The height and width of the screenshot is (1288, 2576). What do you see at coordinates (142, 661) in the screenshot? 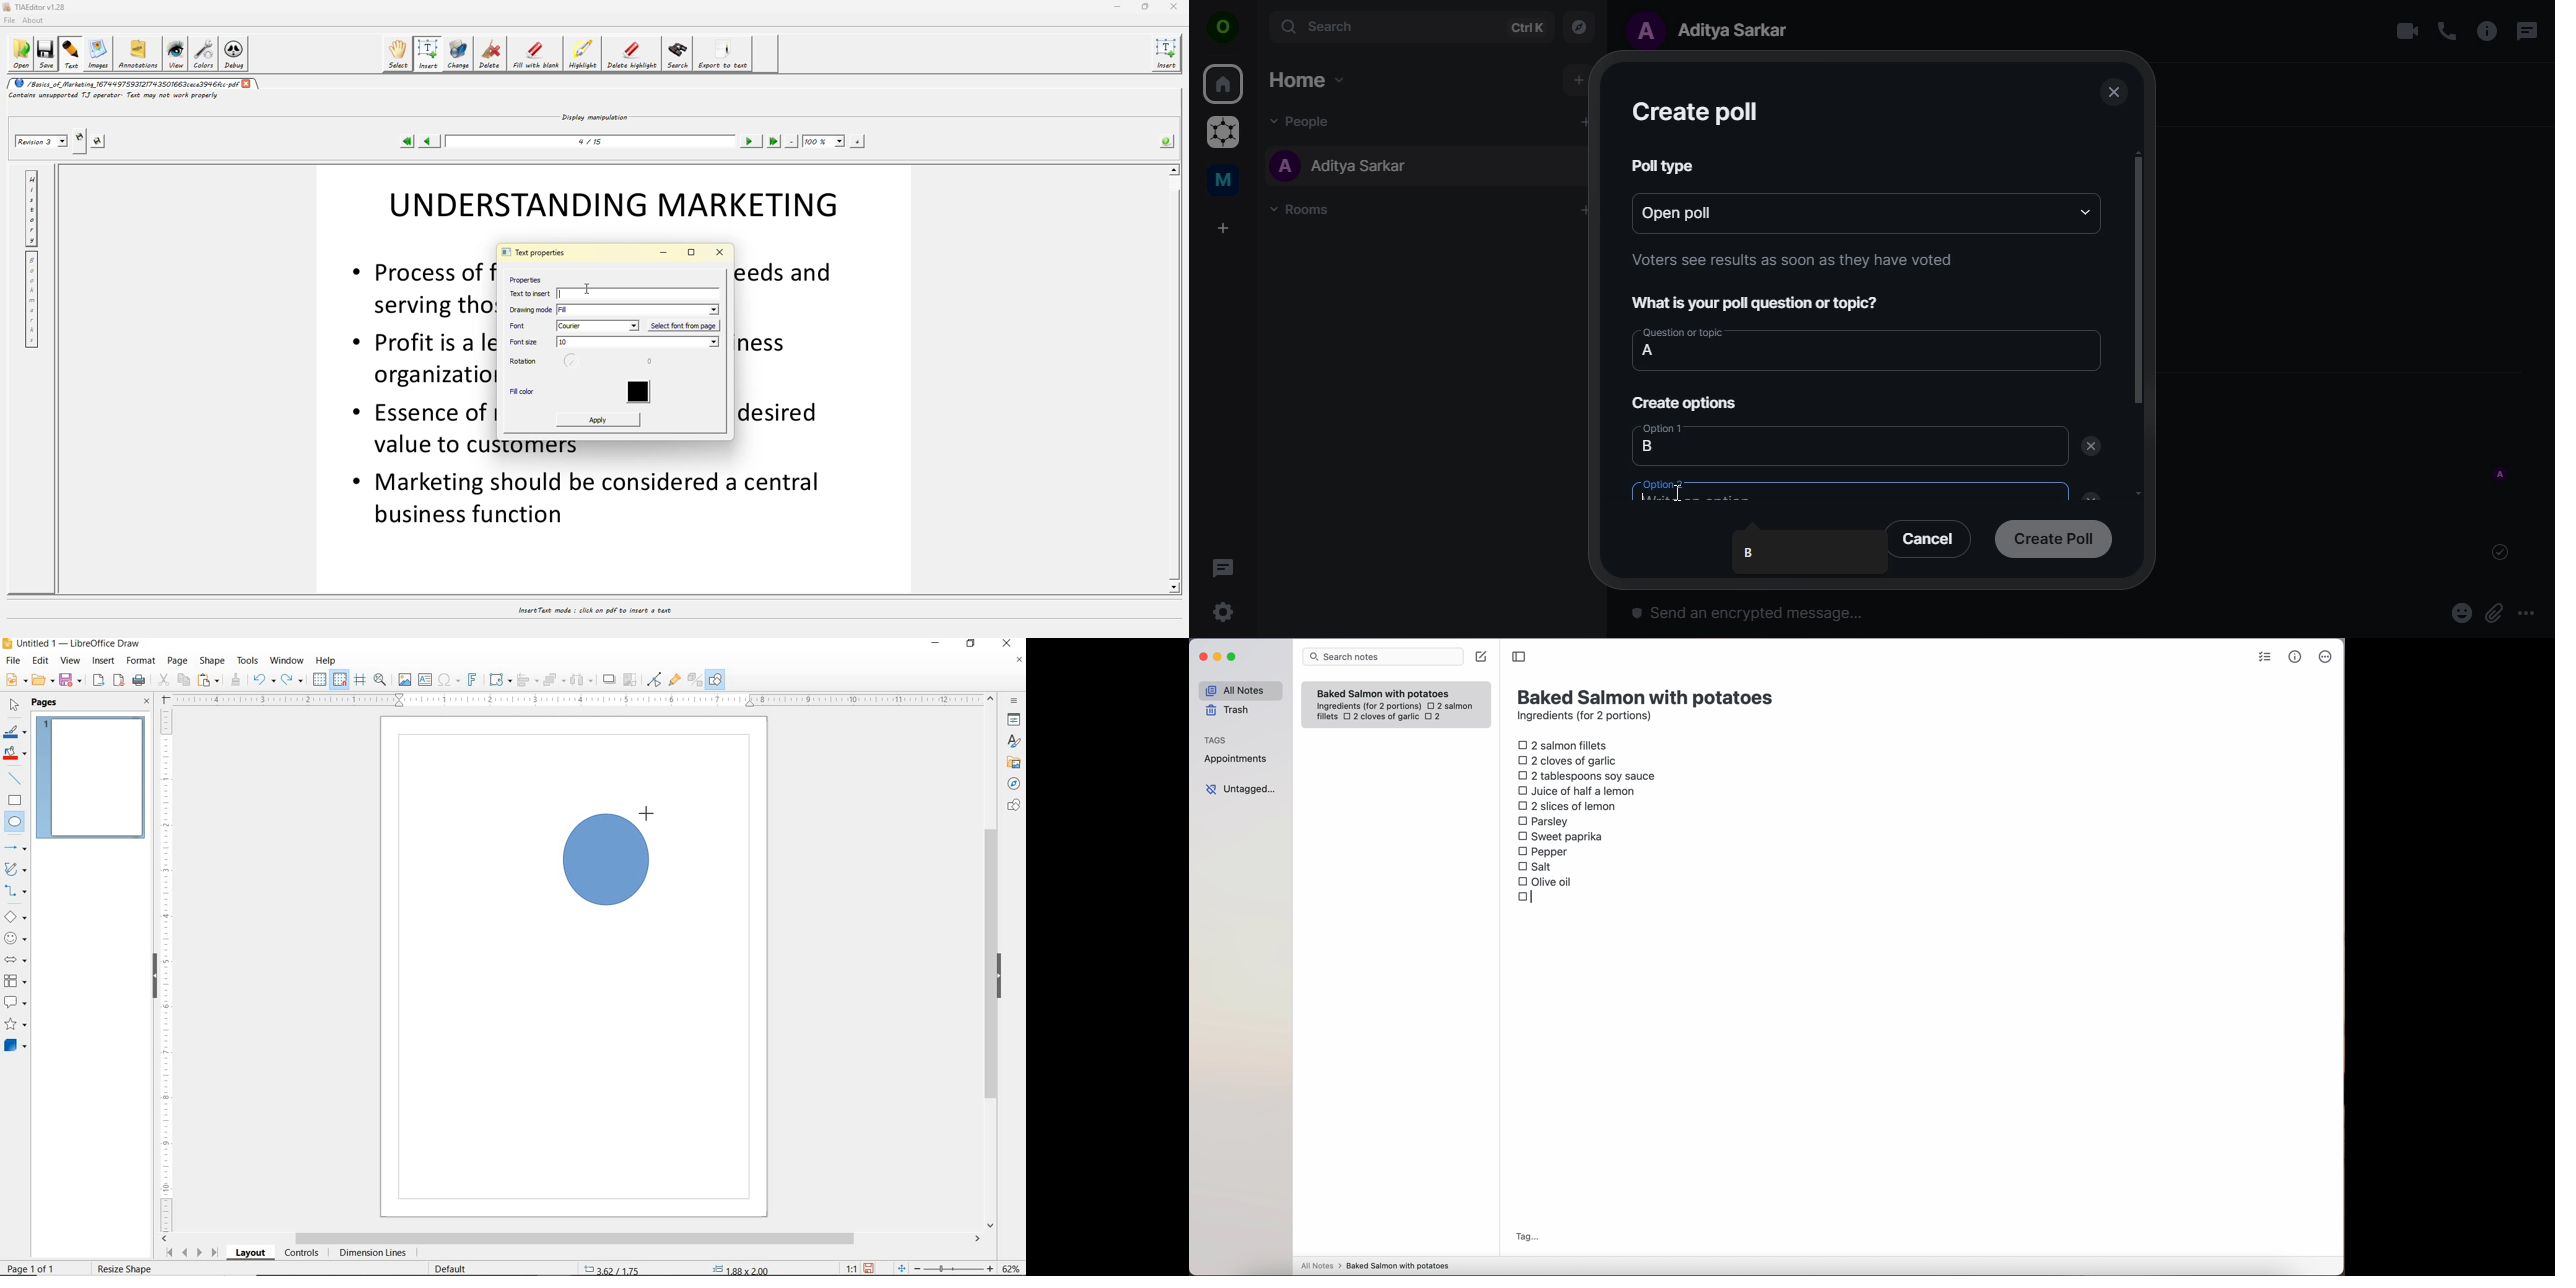
I see `FORMAT` at bounding box center [142, 661].